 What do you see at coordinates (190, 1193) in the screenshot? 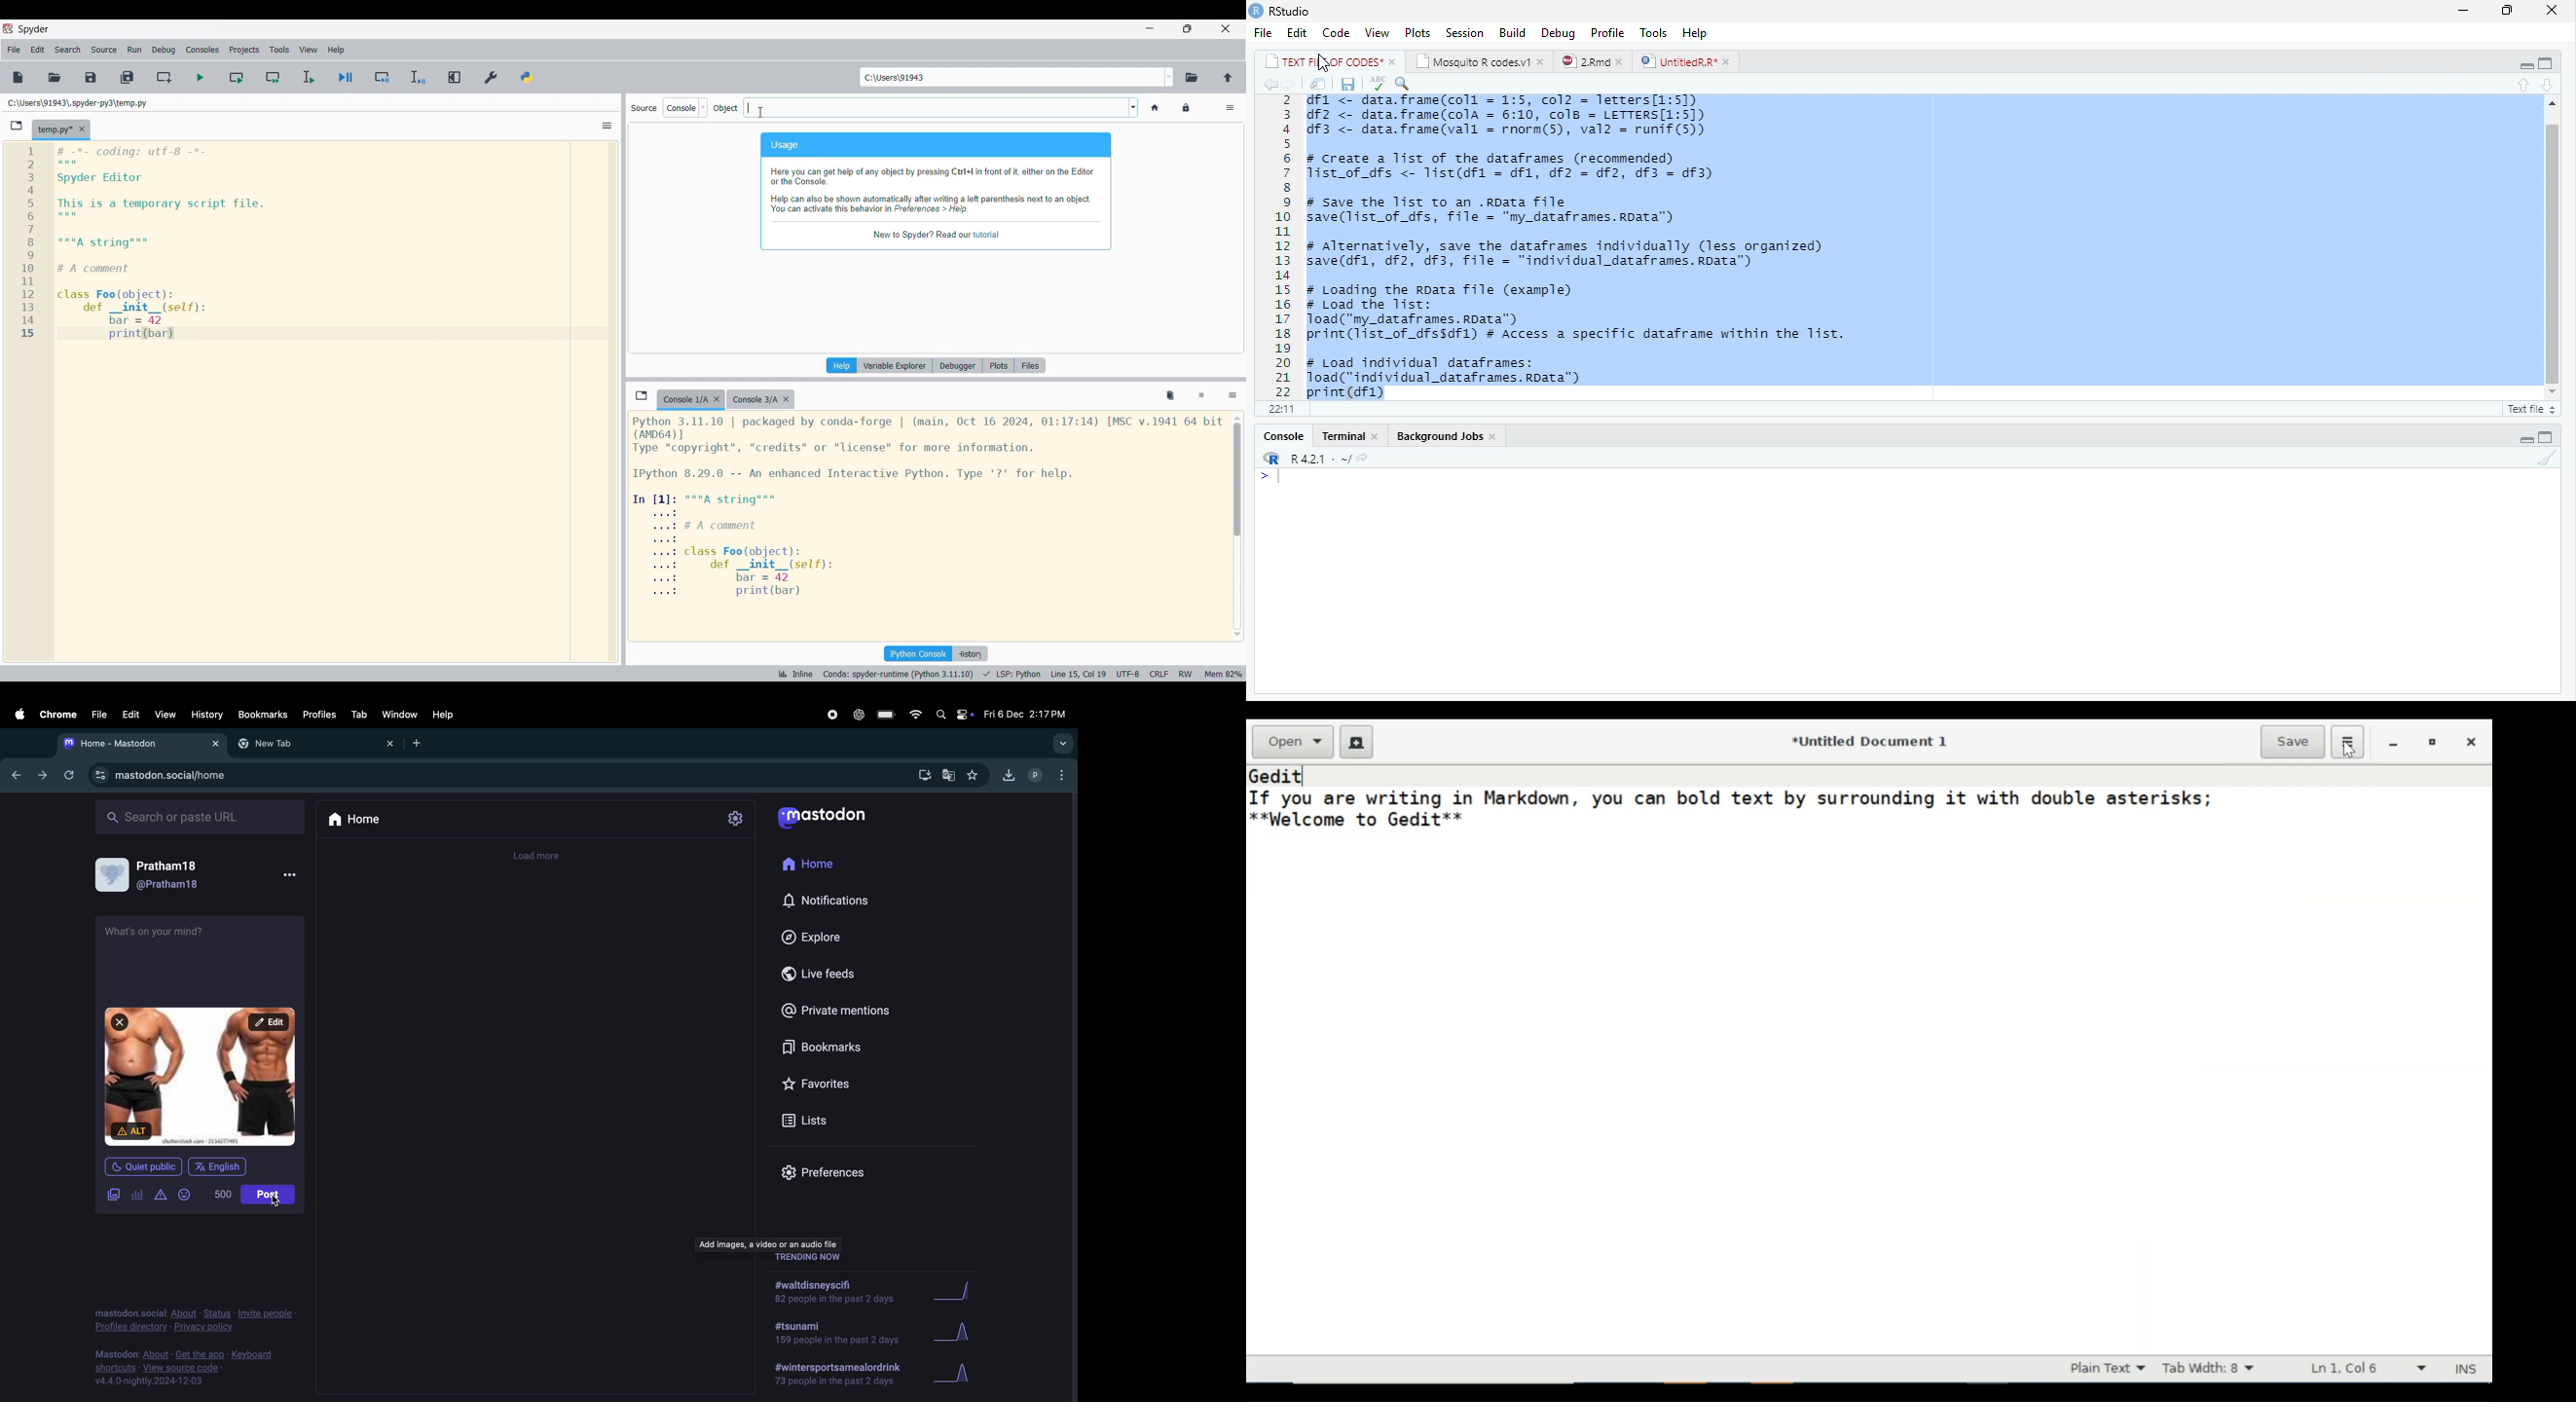
I see `Emoji` at bounding box center [190, 1193].